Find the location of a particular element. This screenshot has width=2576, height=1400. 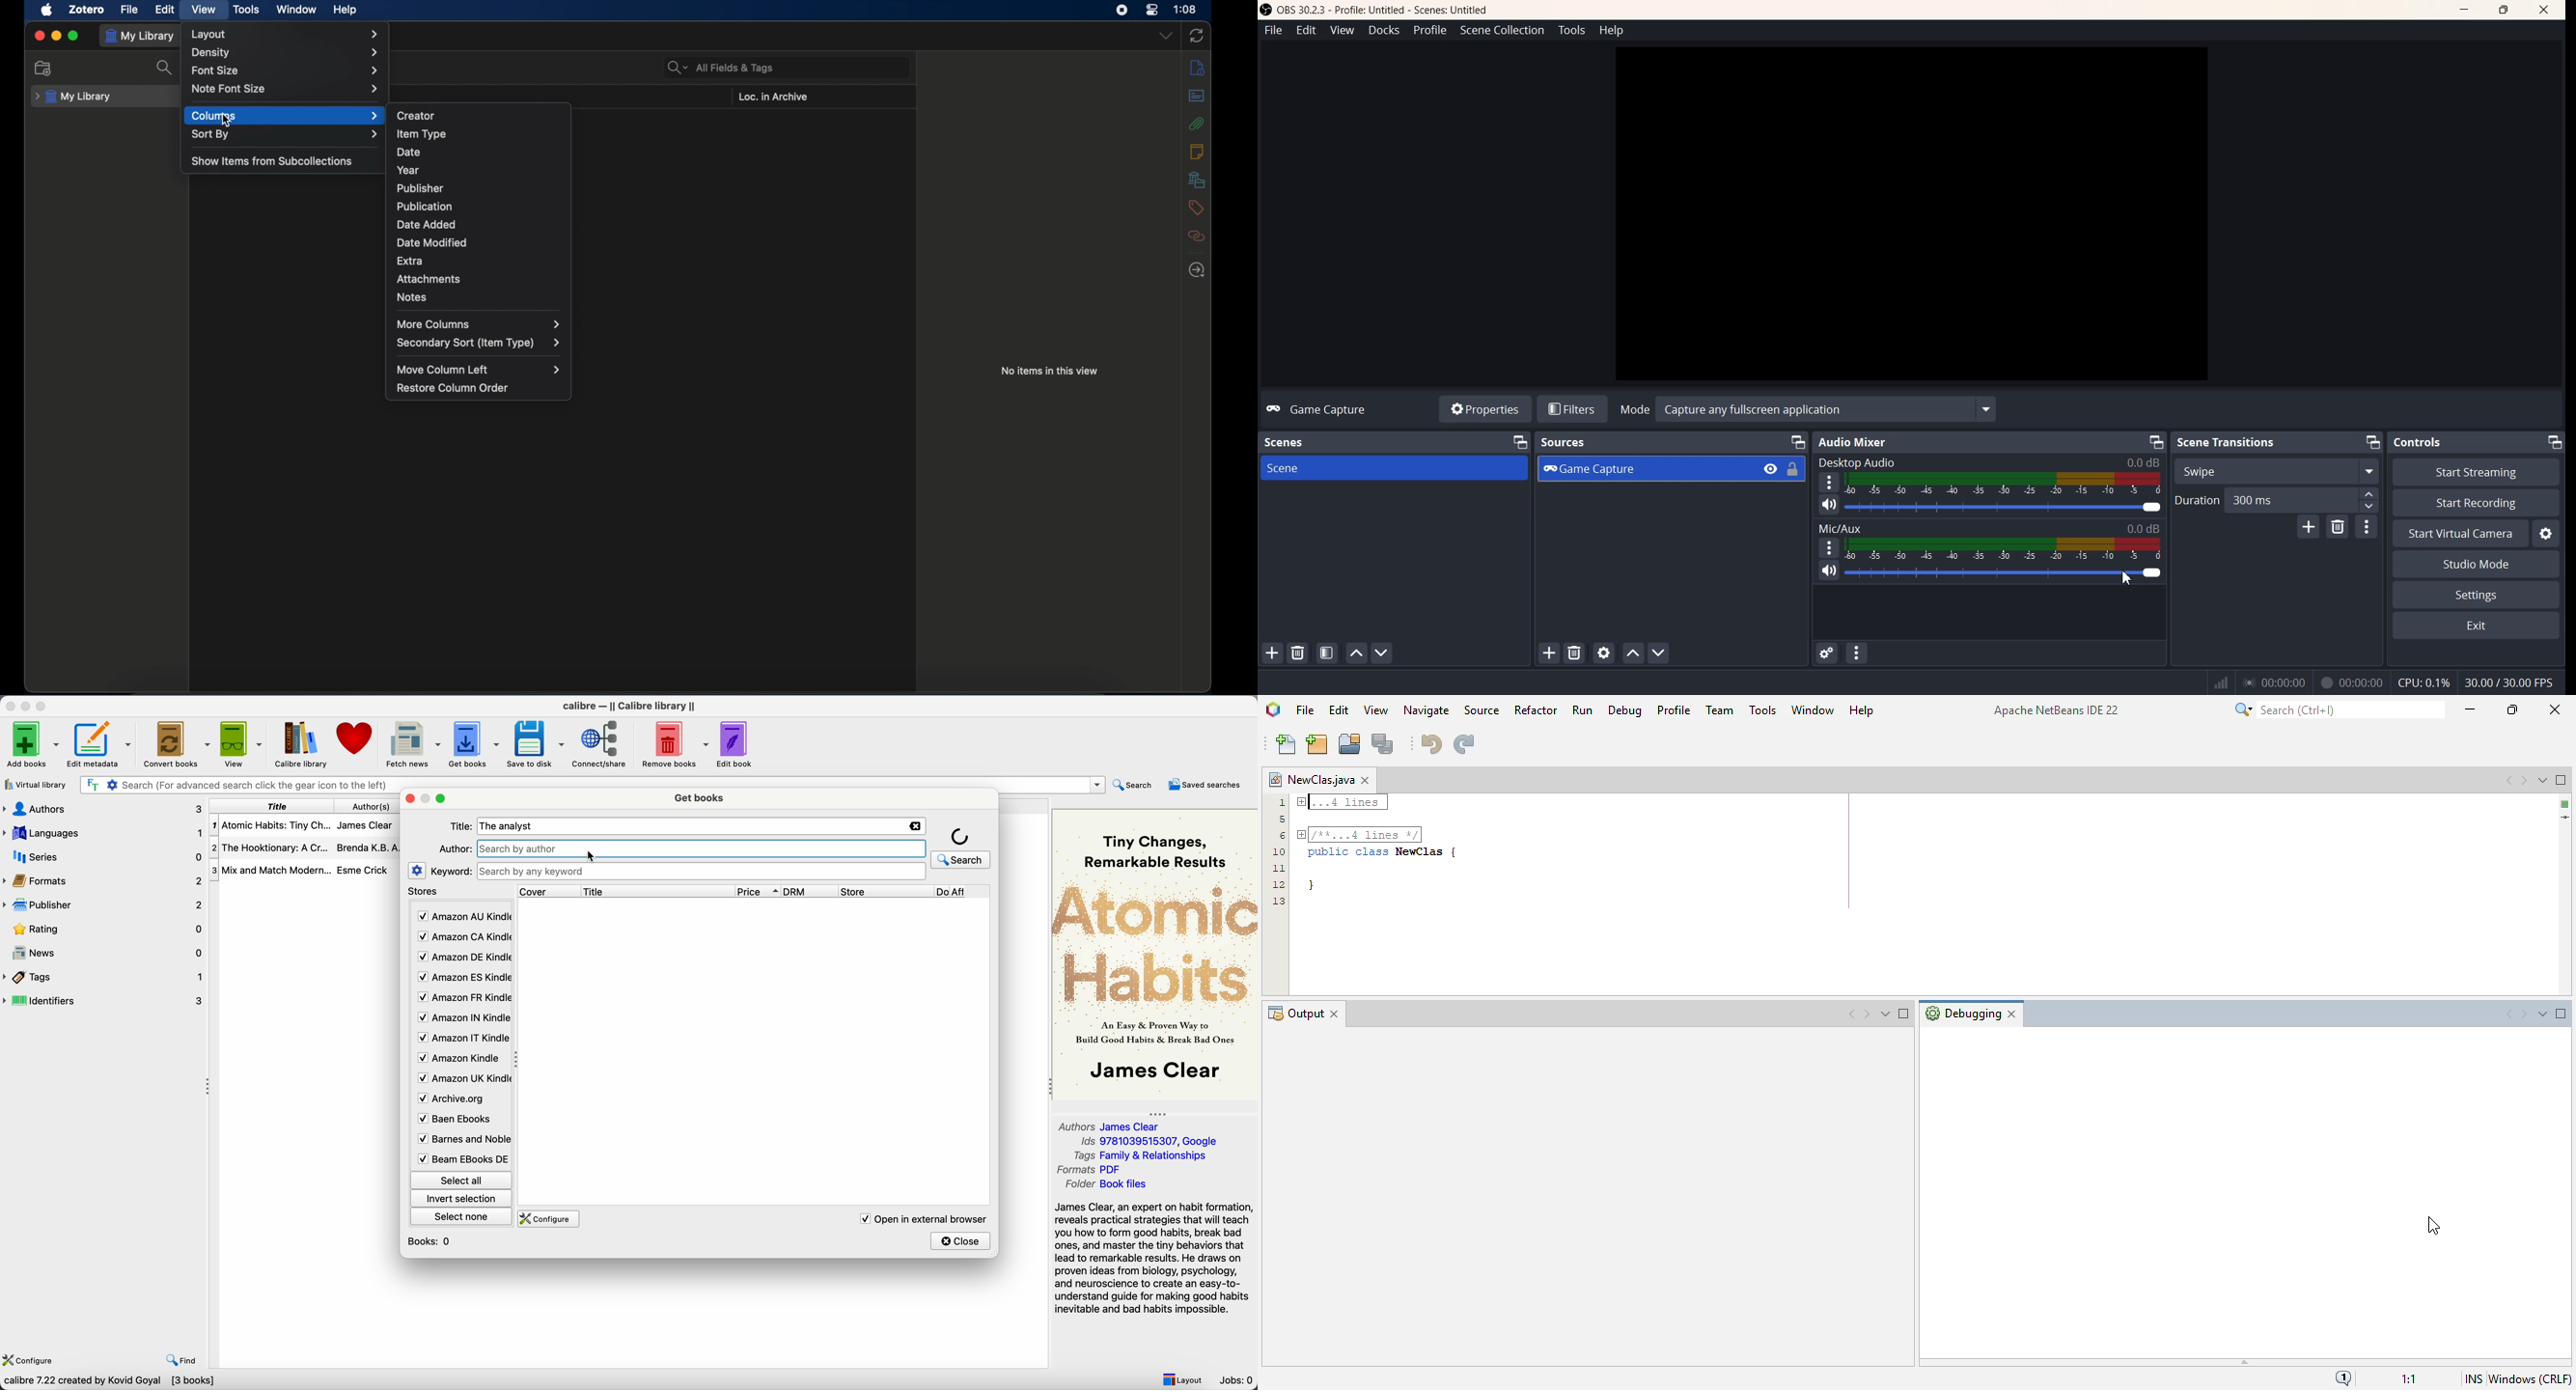

notes is located at coordinates (412, 297).